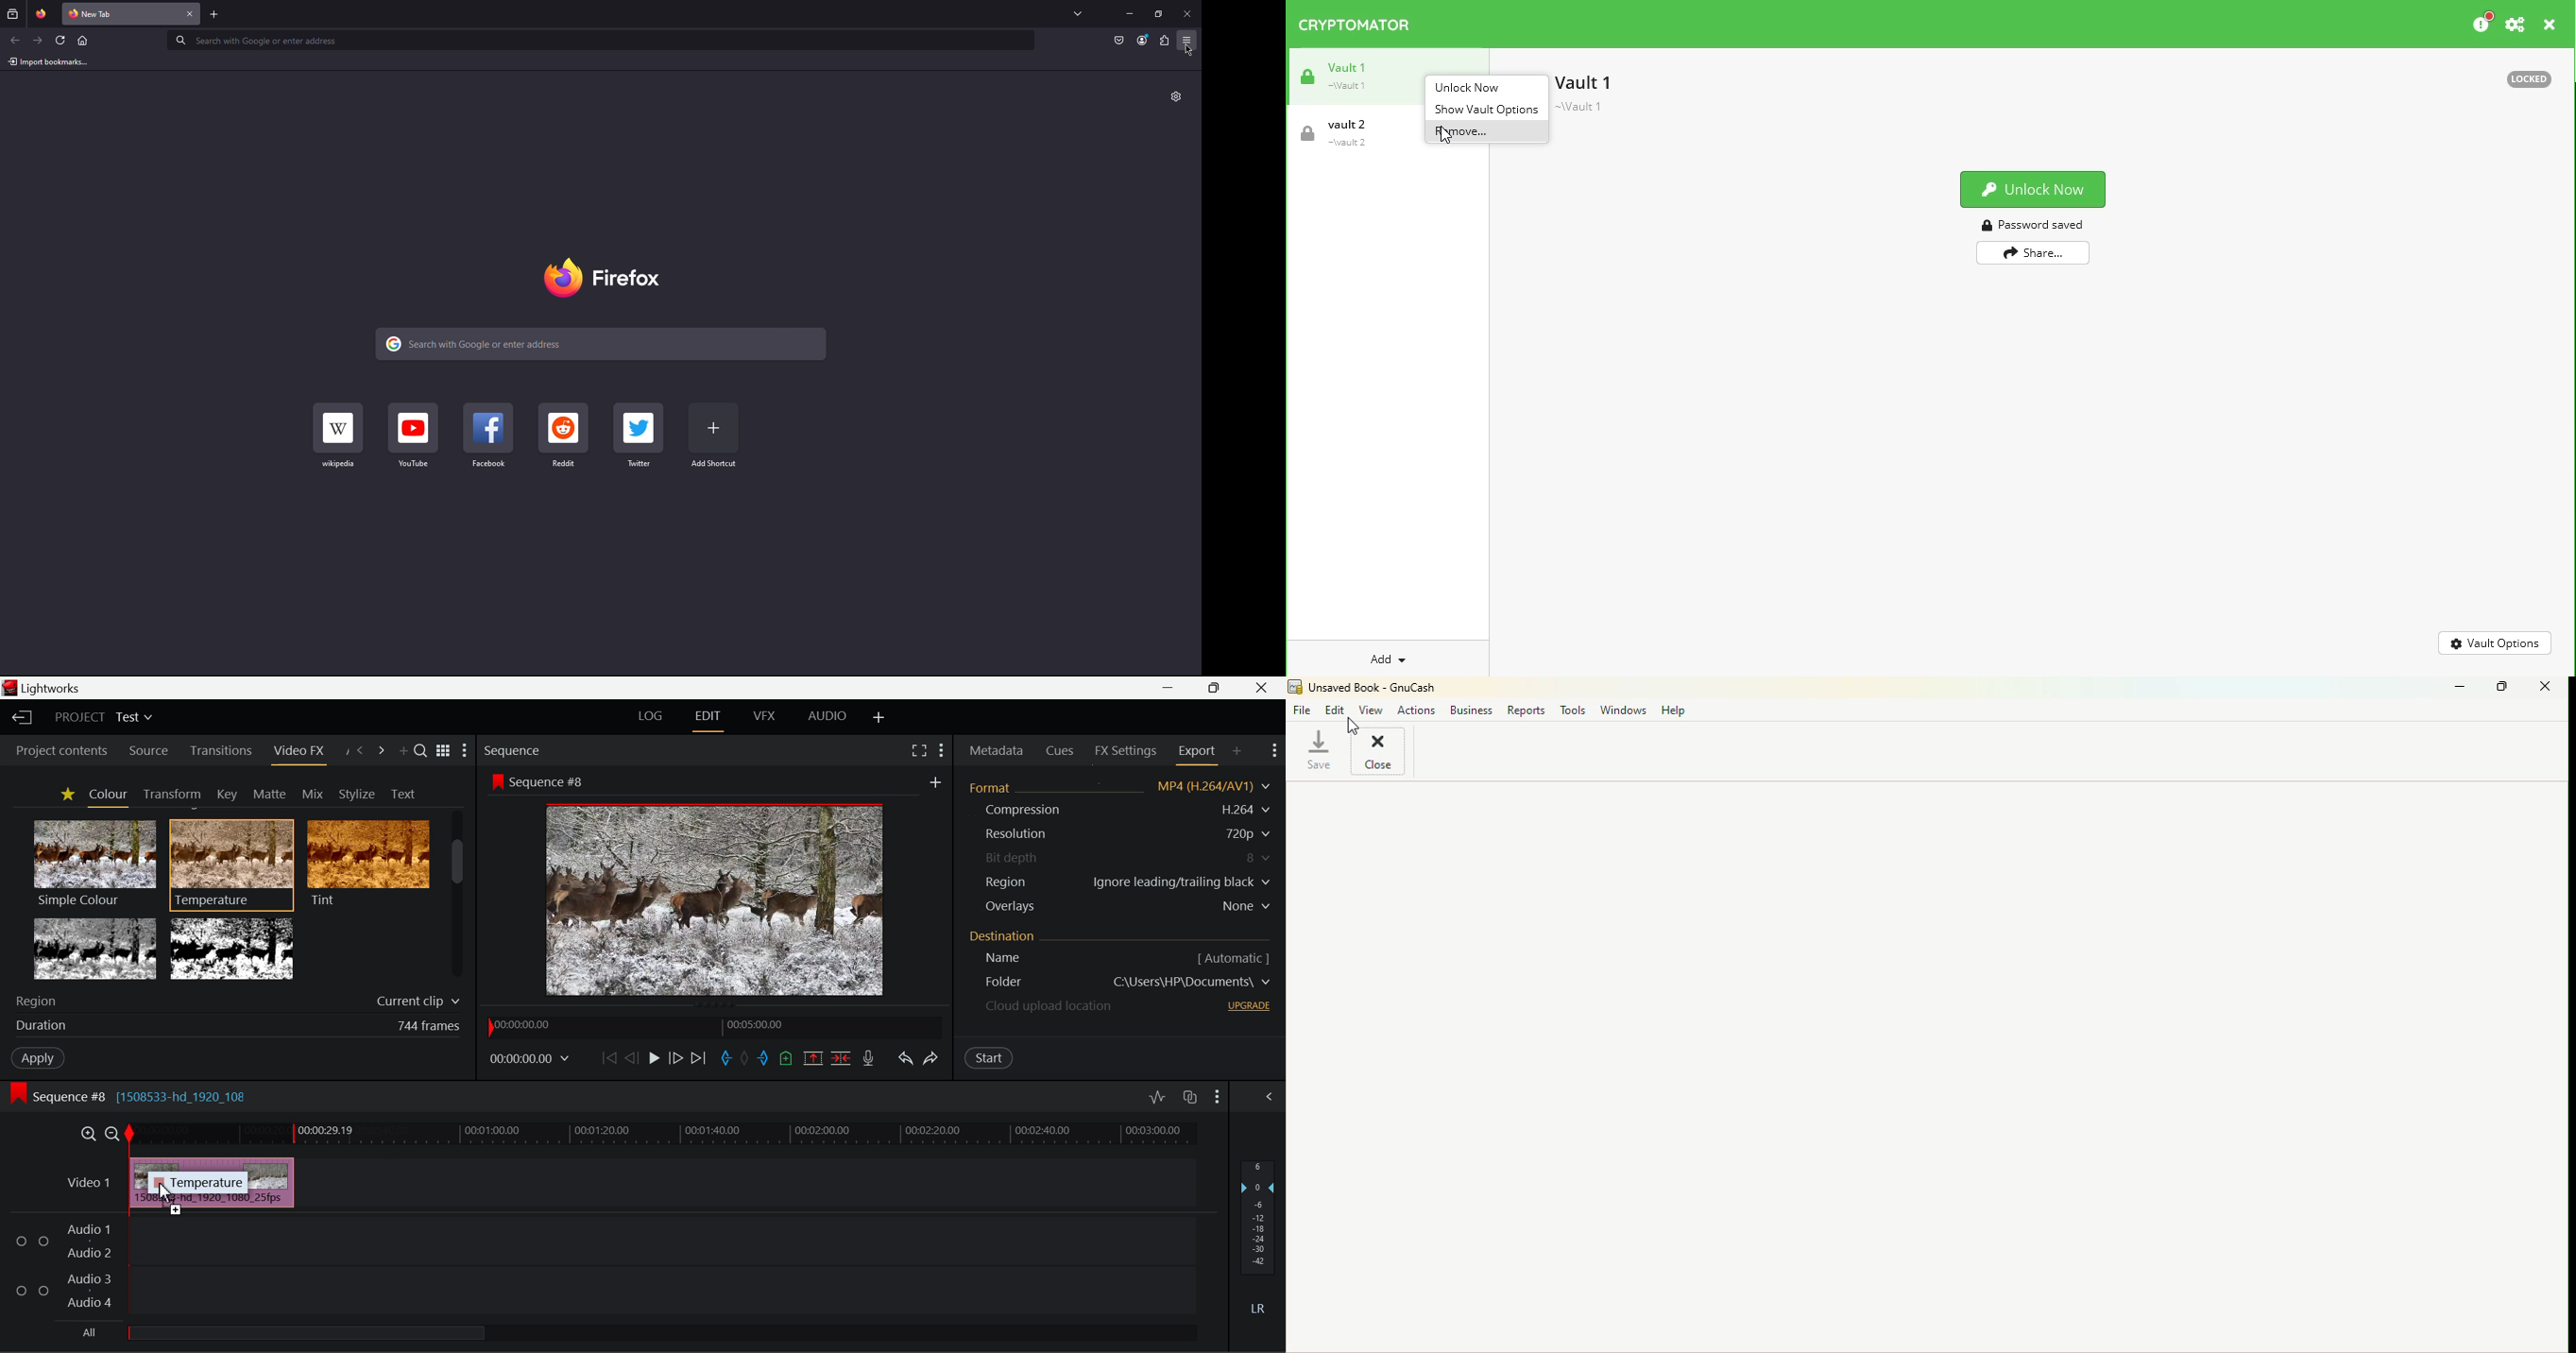 This screenshot has width=2576, height=1372. What do you see at coordinates (1381, 752) in the screenshot?
I see `close` at bounding box center [1381, 752].